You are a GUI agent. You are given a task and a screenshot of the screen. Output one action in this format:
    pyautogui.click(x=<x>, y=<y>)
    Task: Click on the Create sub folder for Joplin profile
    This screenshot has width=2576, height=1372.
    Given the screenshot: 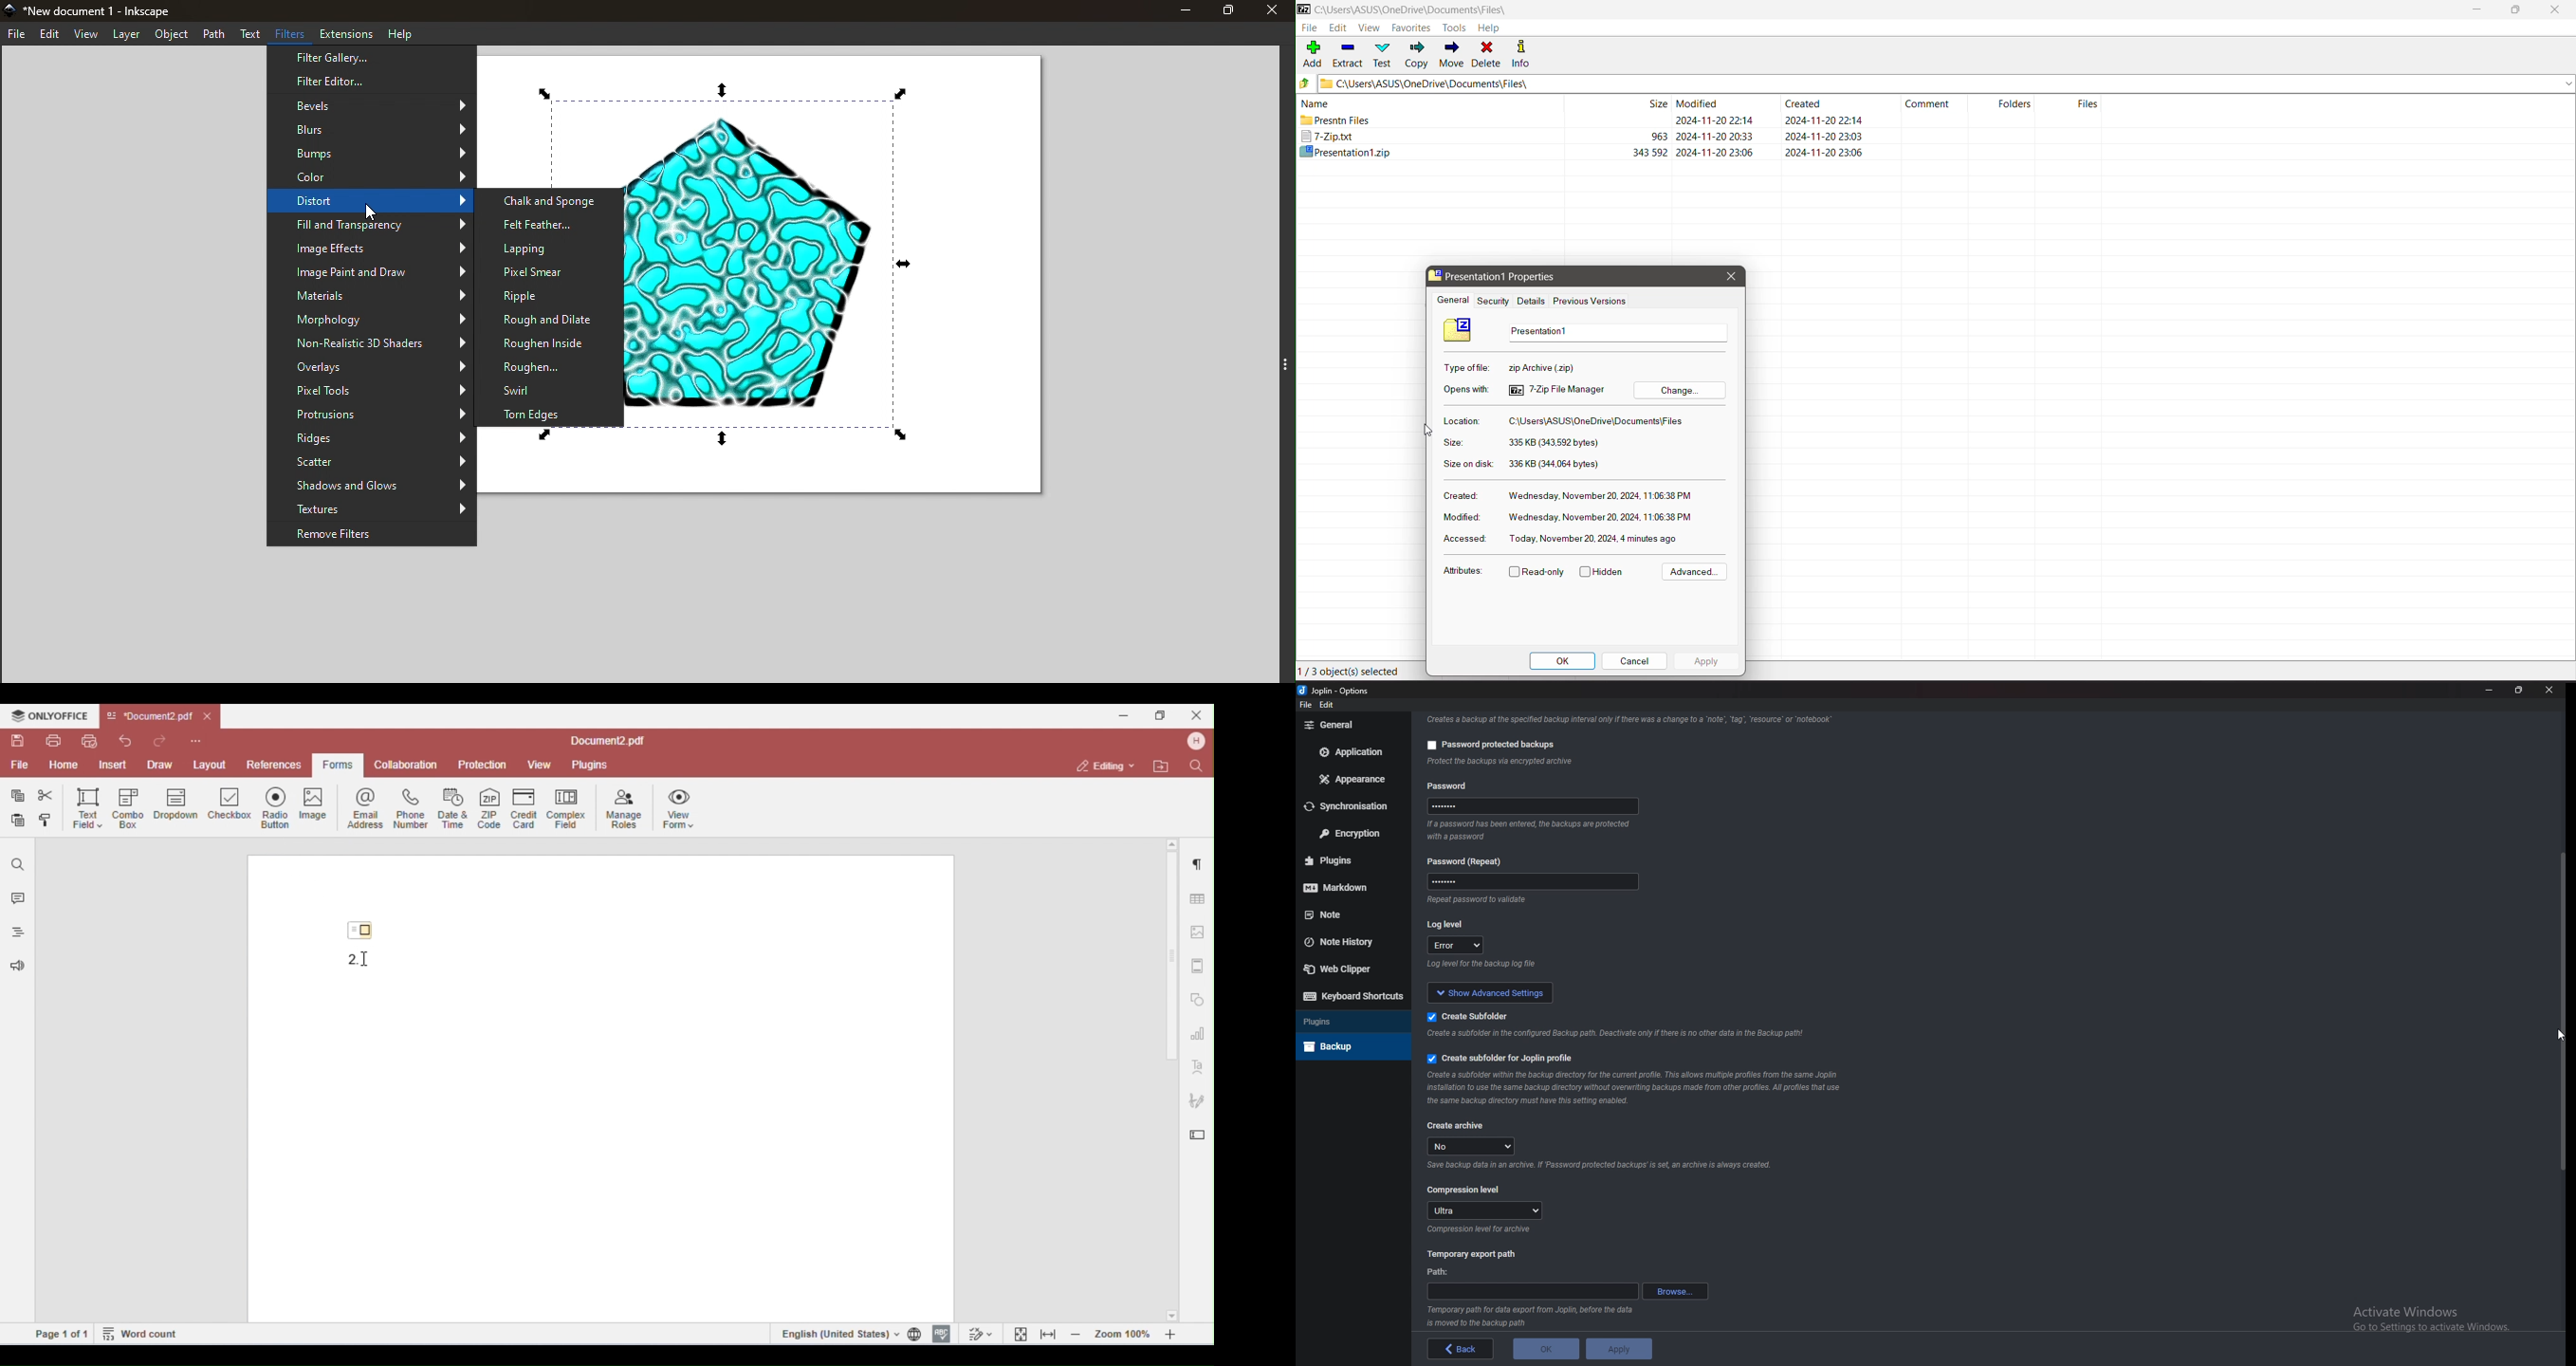 What is the action you would take?
    pyautogui.click(x=1499, y=1059)
    